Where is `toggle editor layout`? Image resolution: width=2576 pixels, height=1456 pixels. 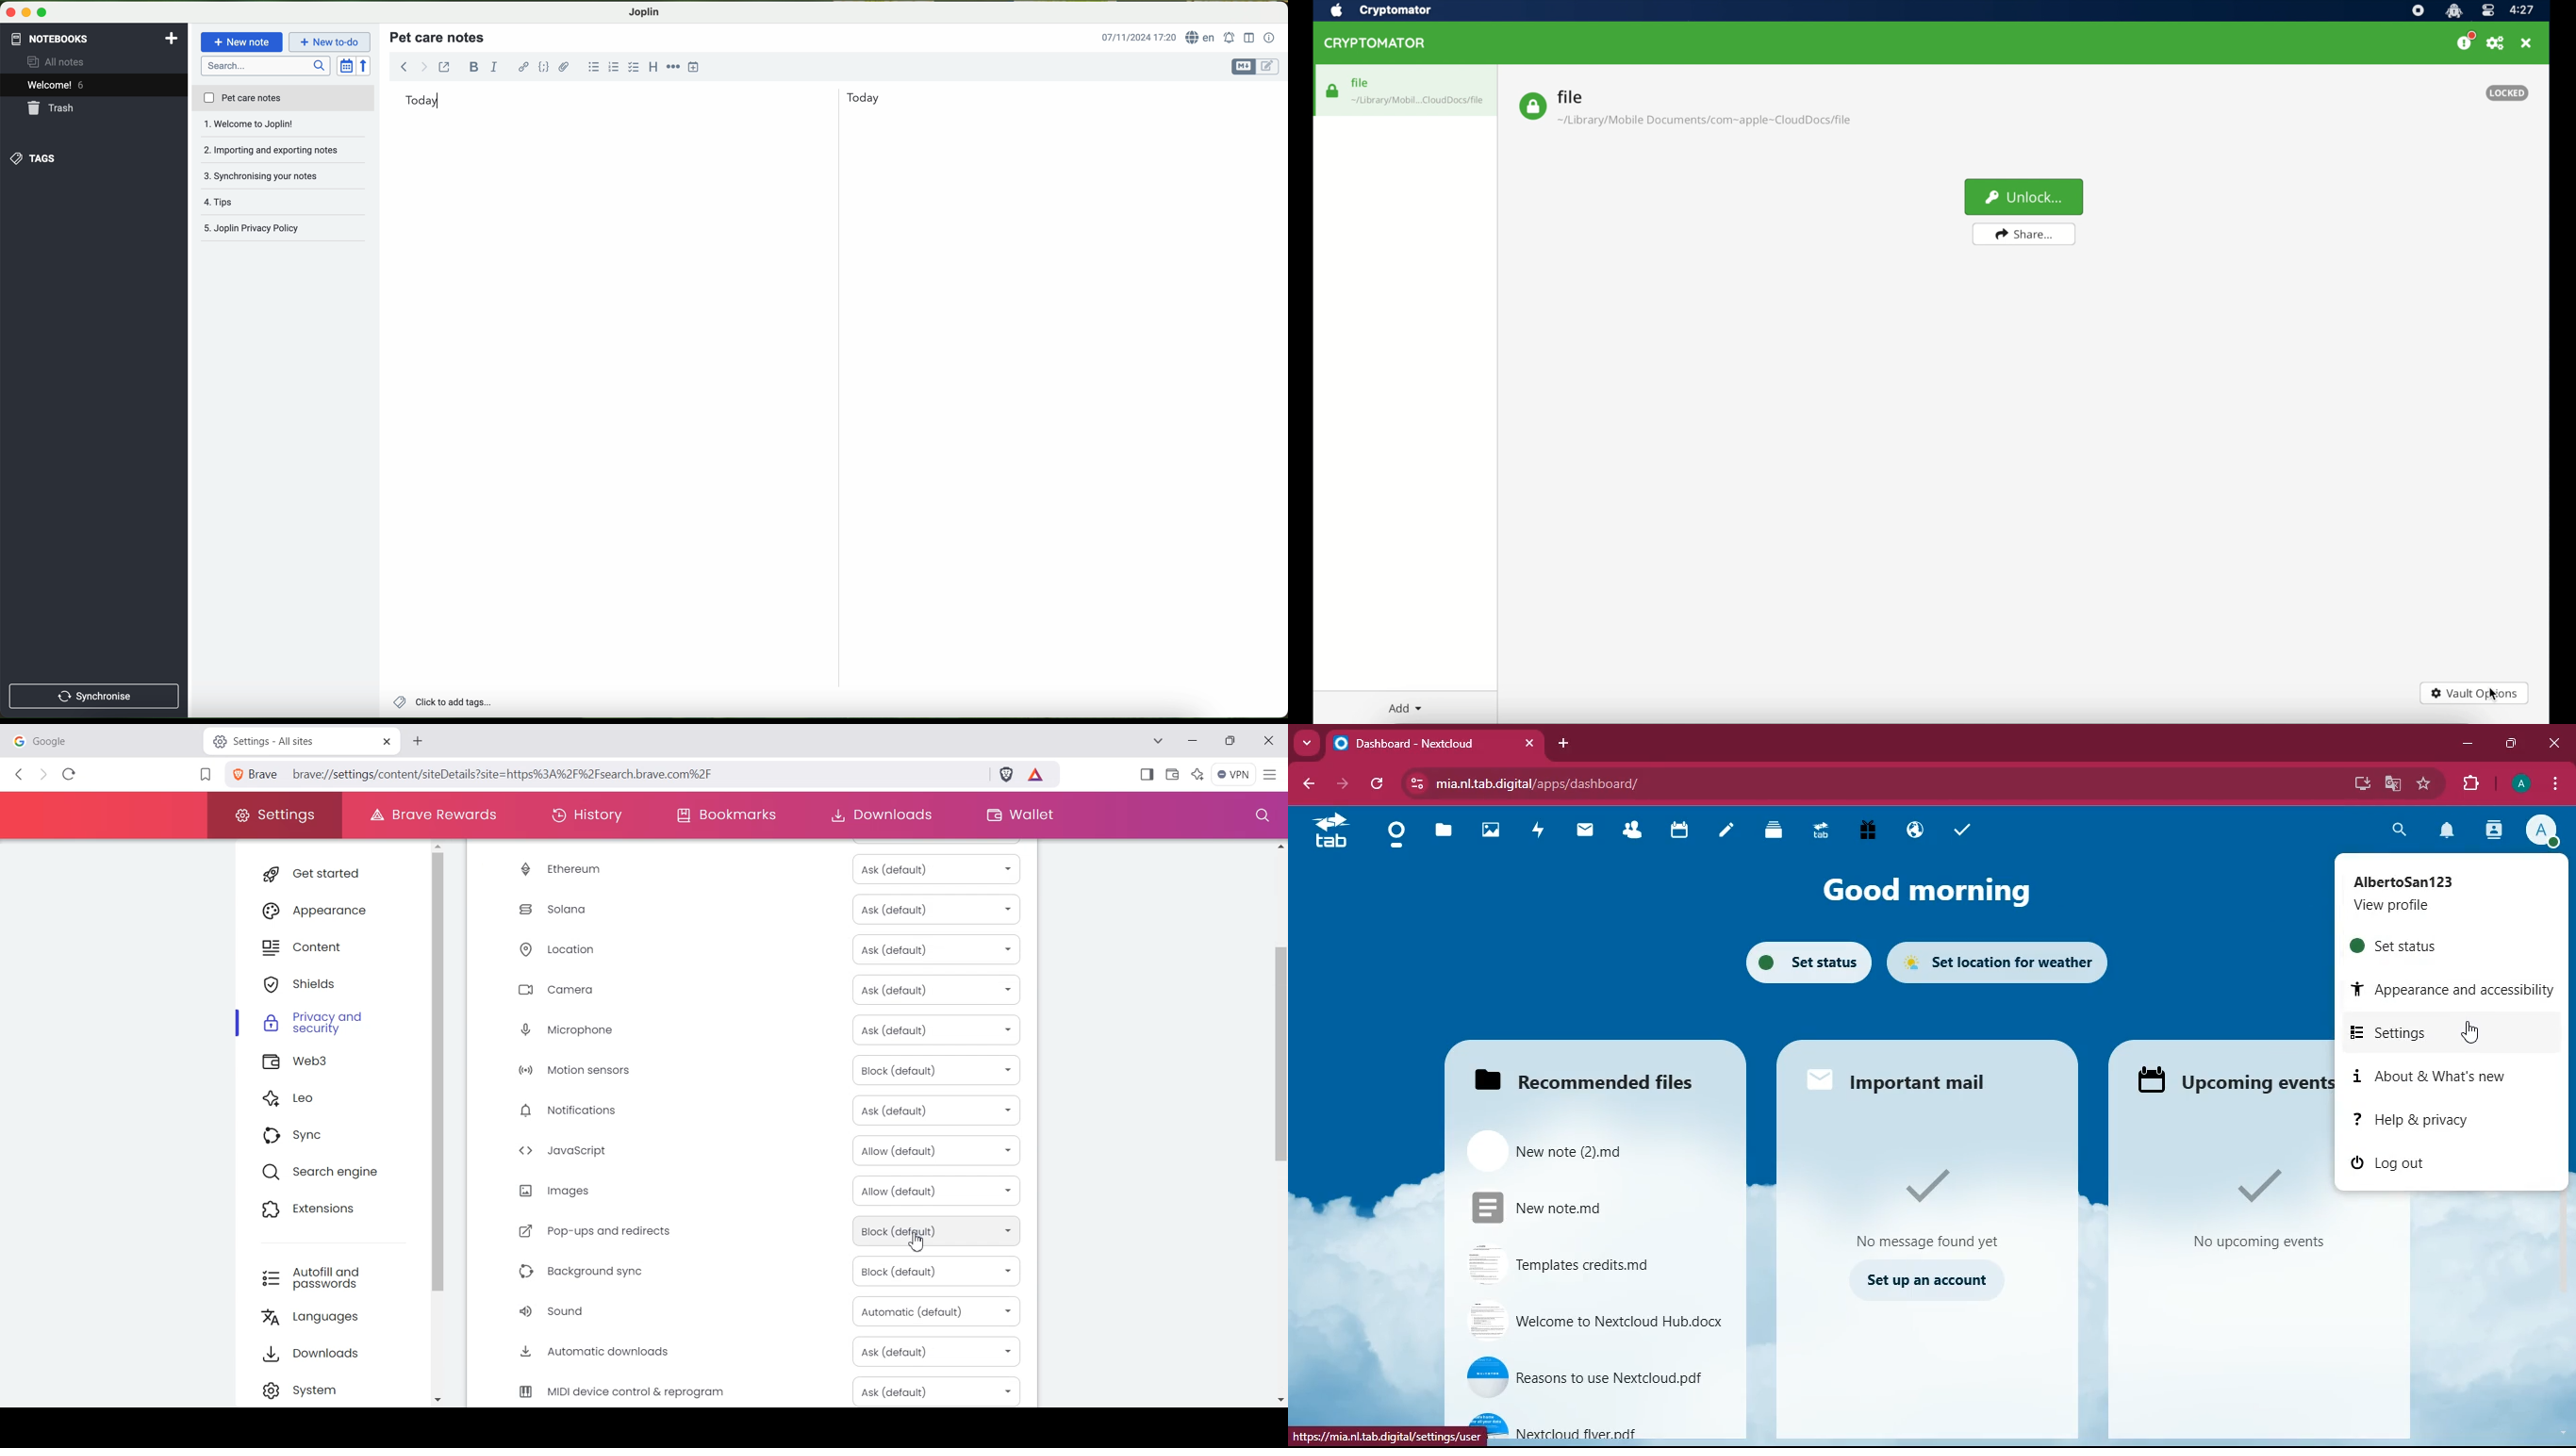
toggle editor layout is located at coordinates (1249, 37).